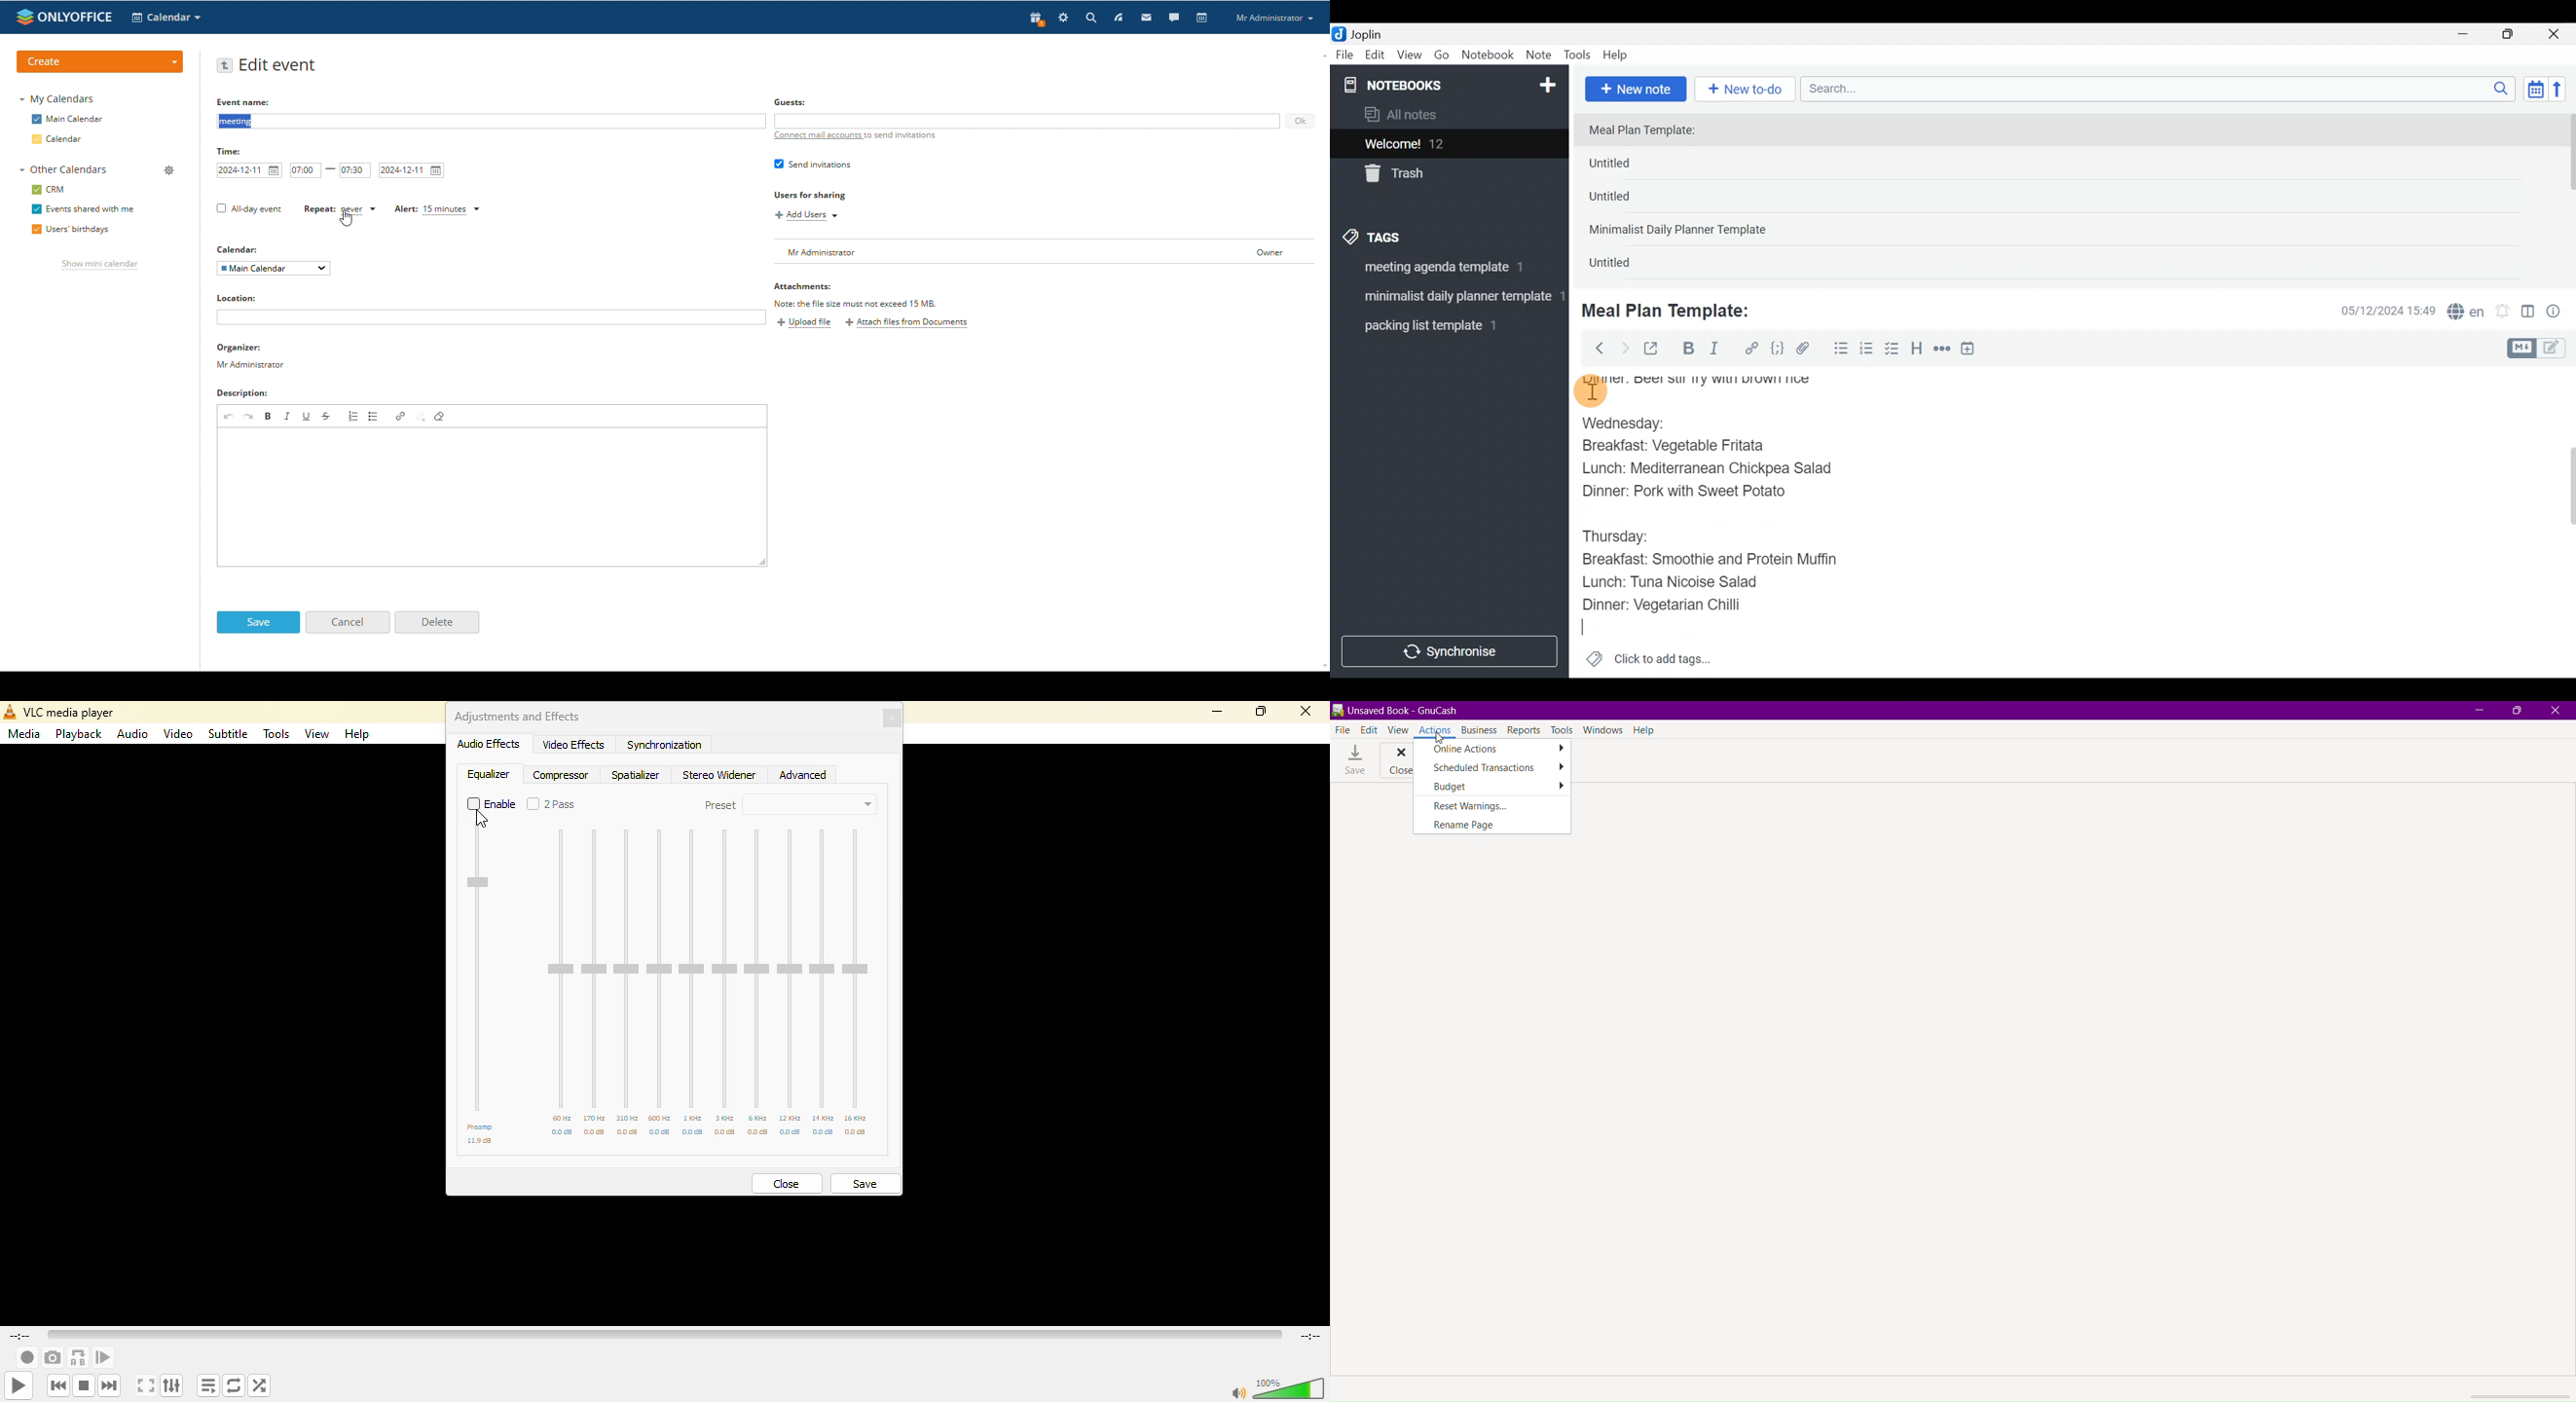 This screenshot has width=2576, height=1428. I want to click on text Cursor, so click(1592, 631).